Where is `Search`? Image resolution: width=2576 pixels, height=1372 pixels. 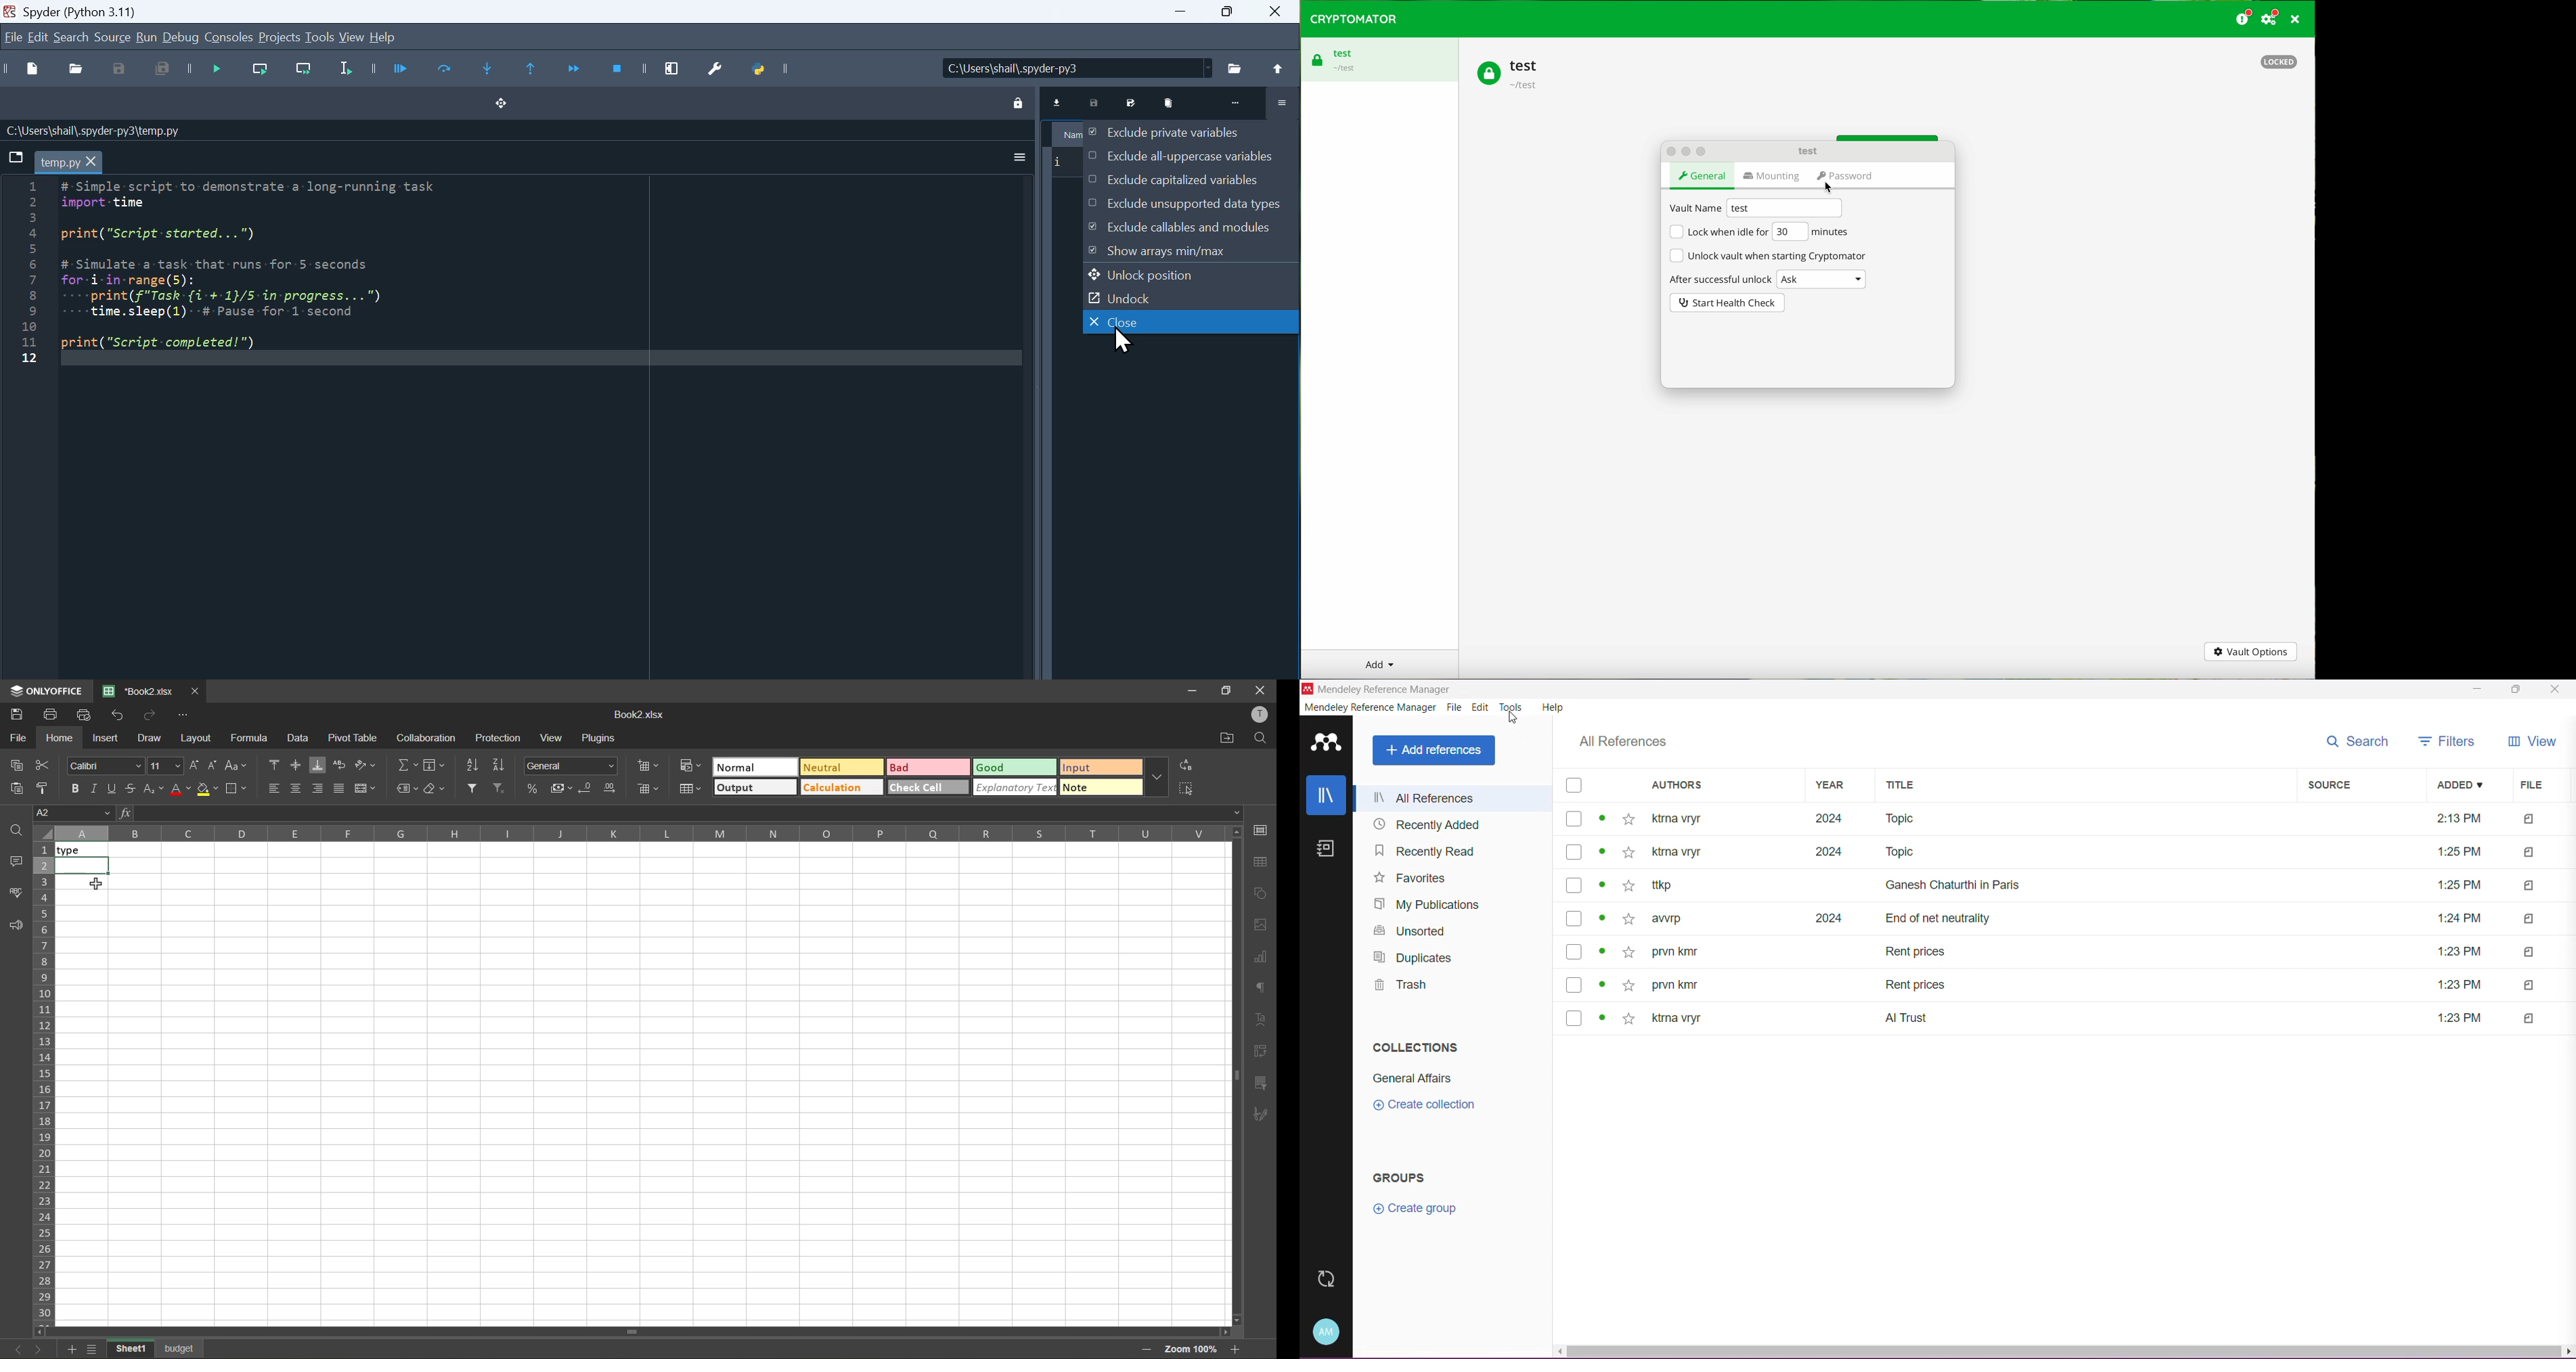 Search is located at coordinates (2357, 741).